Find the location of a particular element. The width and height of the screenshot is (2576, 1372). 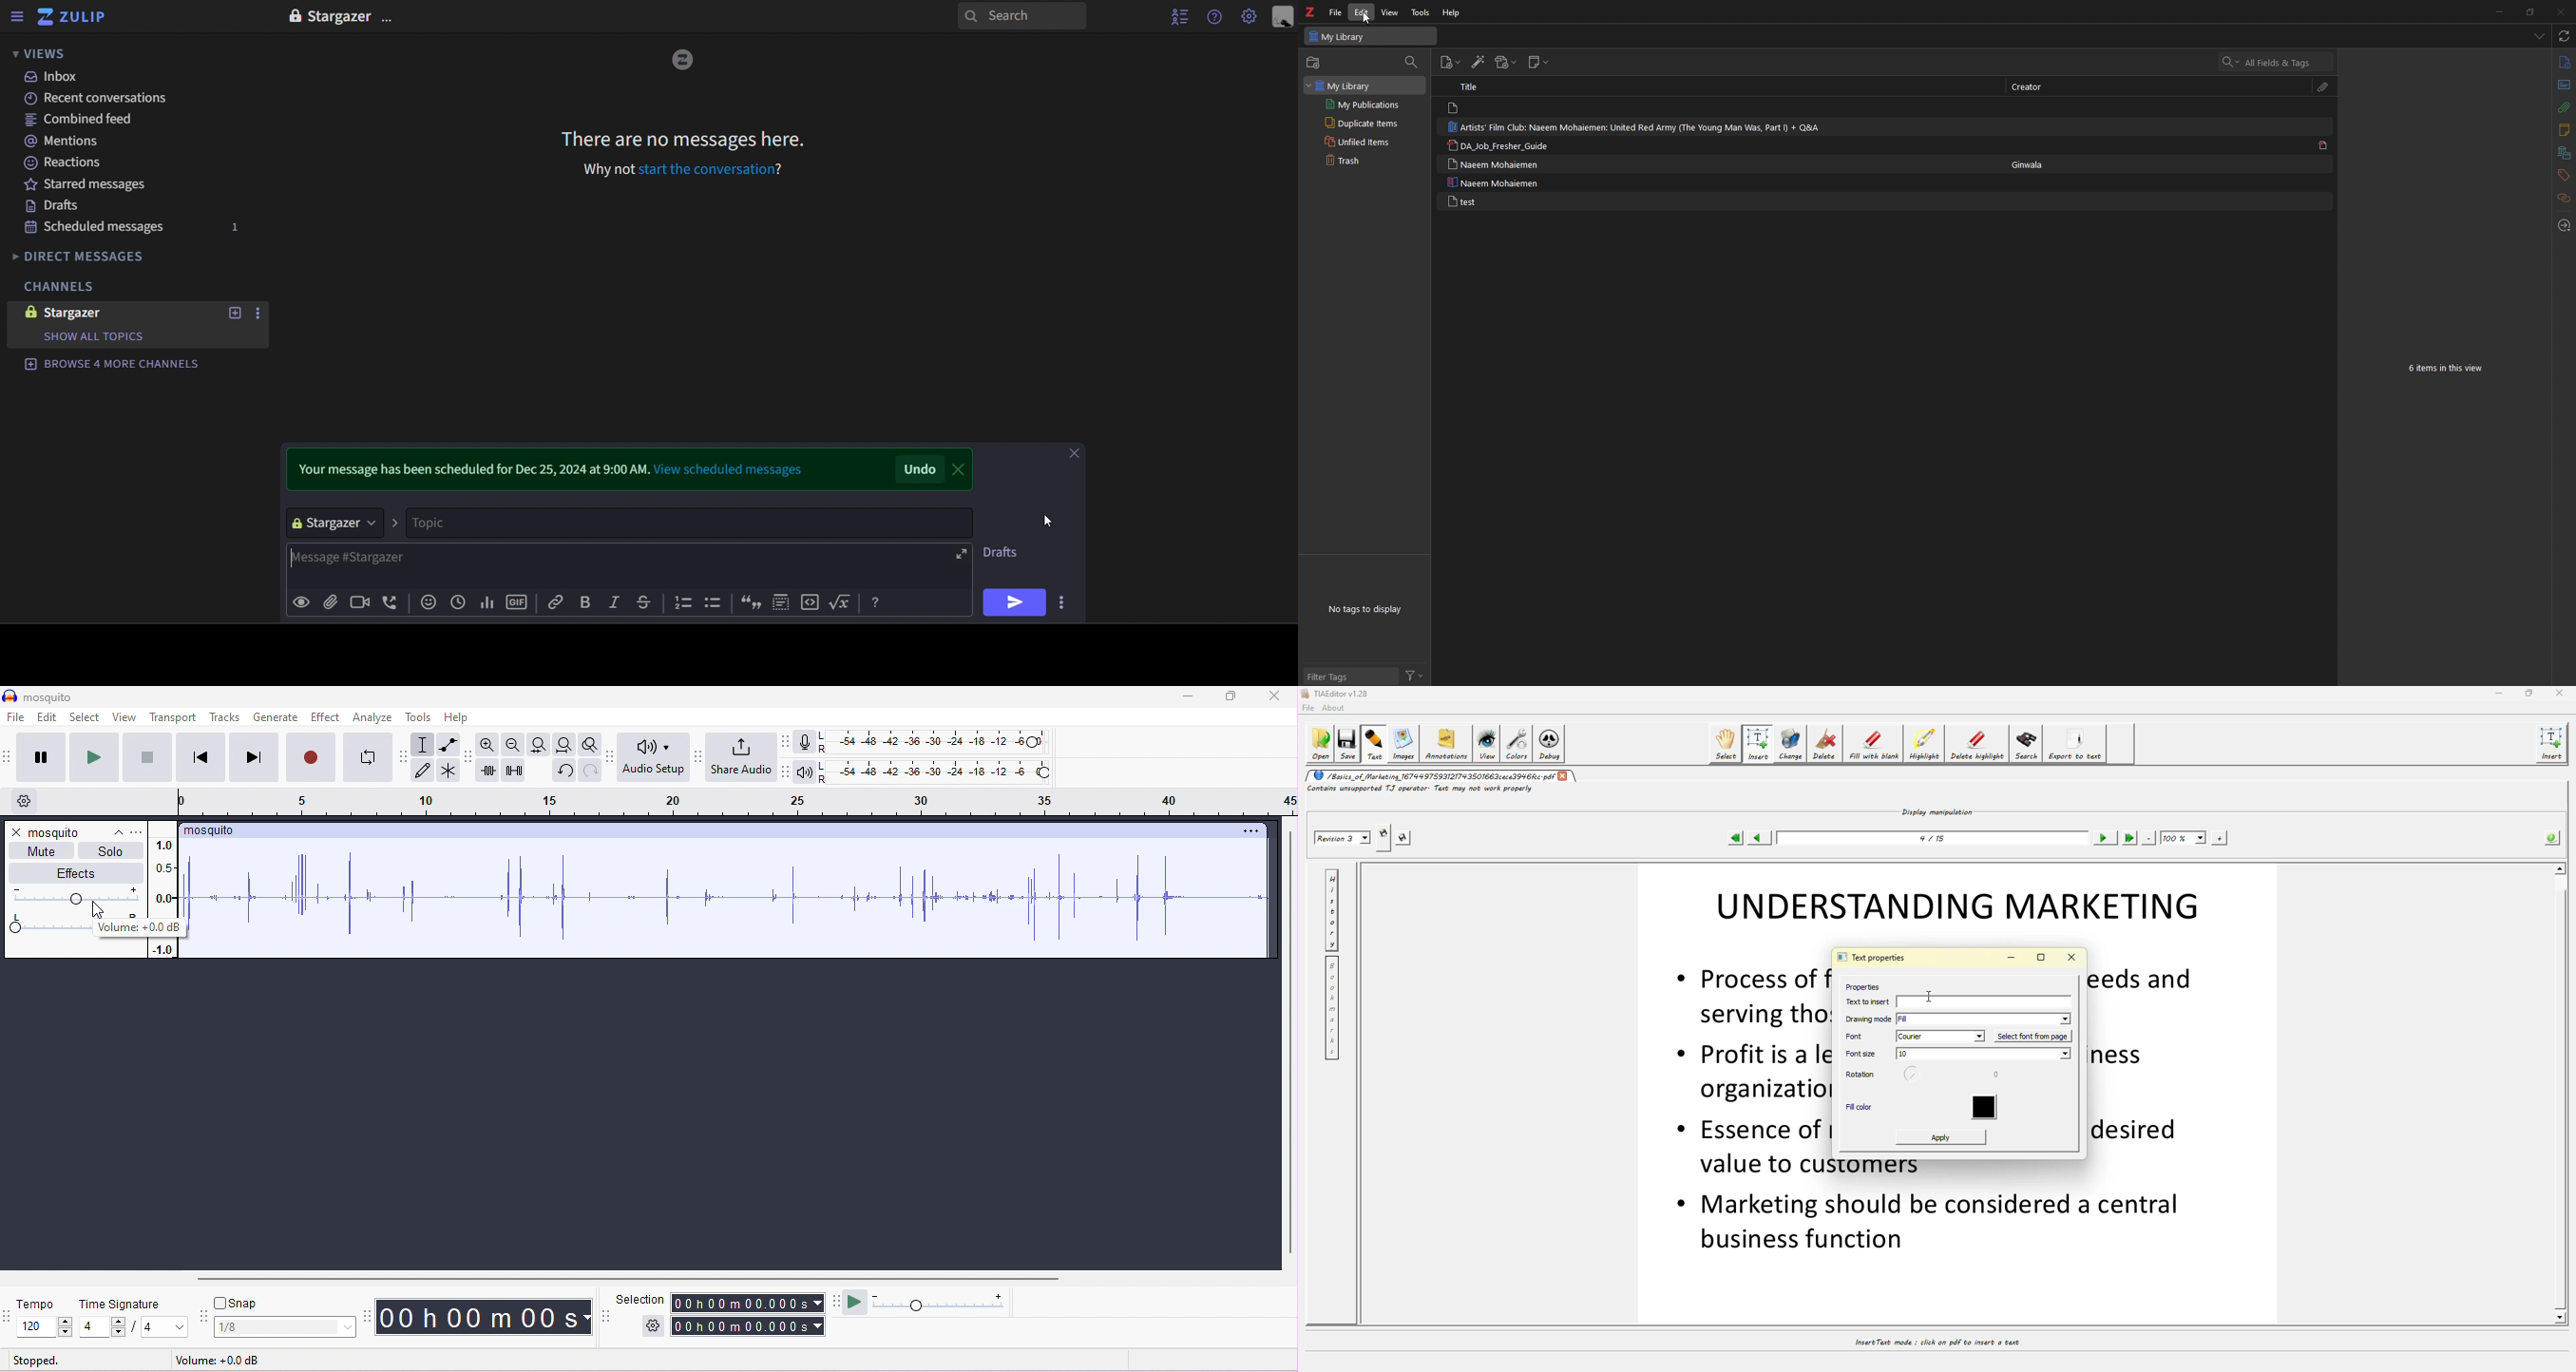

Counting list list is located at coordinates (683, 603).